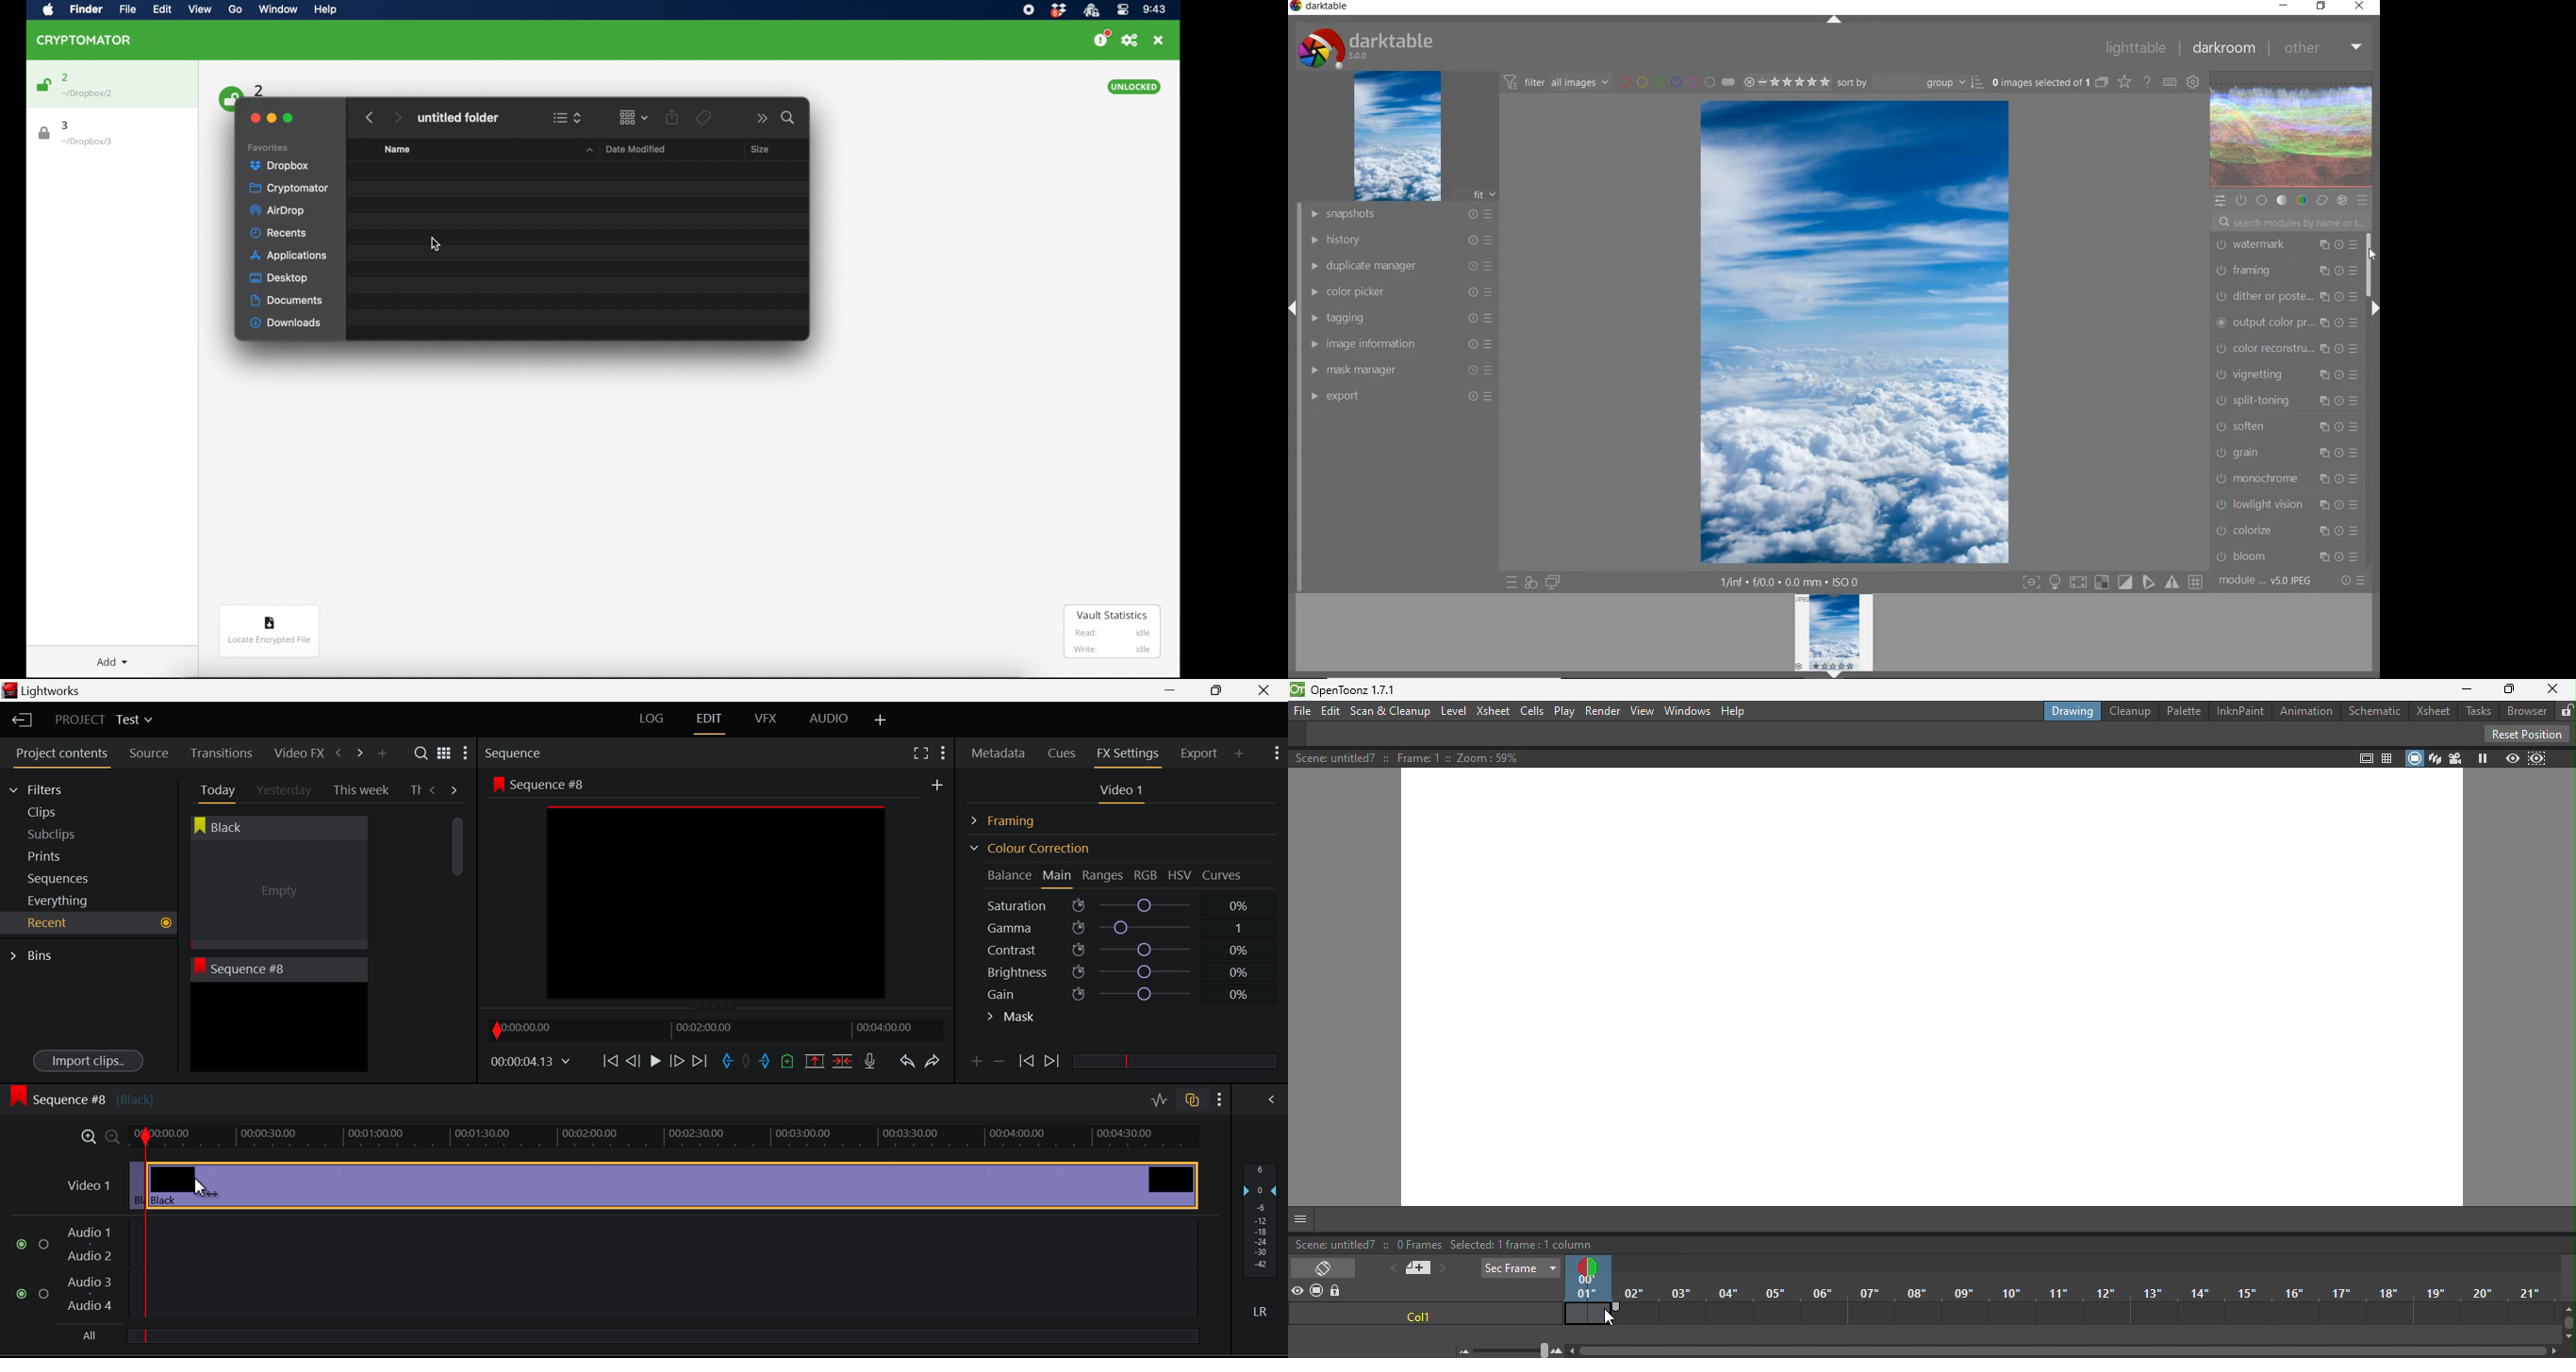  I want to click on Colour Correction, so click(1029, 848).